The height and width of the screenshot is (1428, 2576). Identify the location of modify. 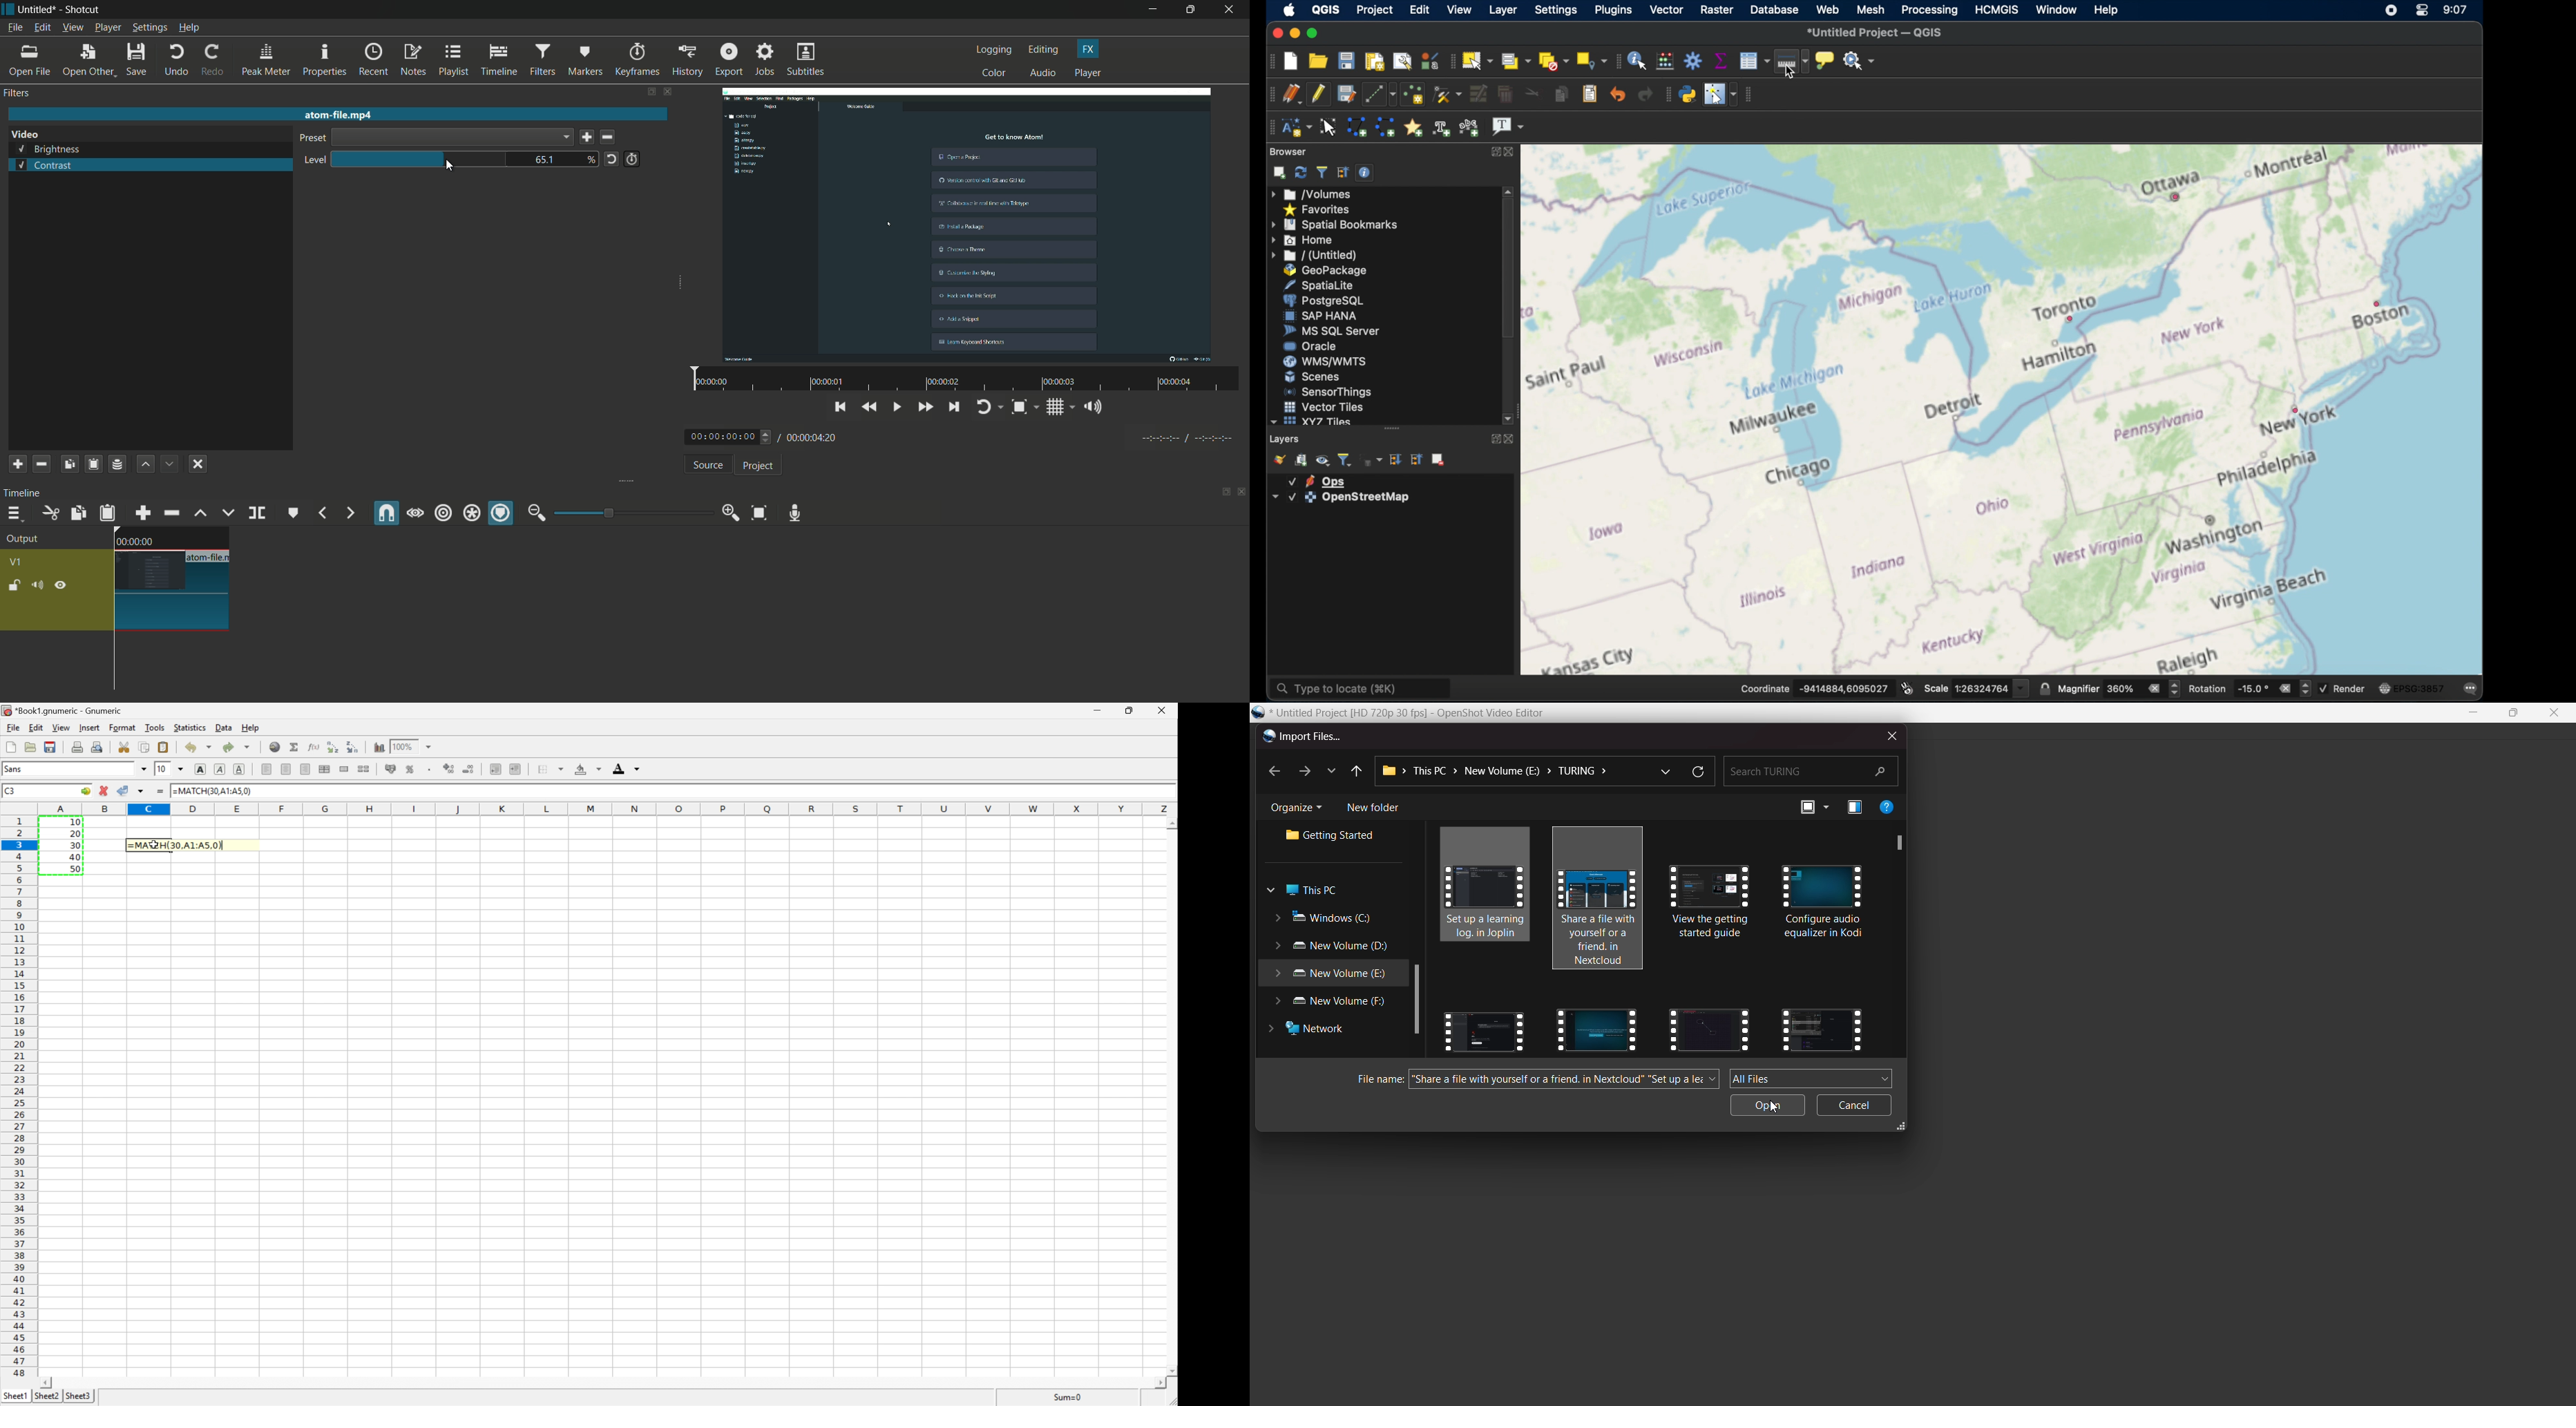
(1478, 93).